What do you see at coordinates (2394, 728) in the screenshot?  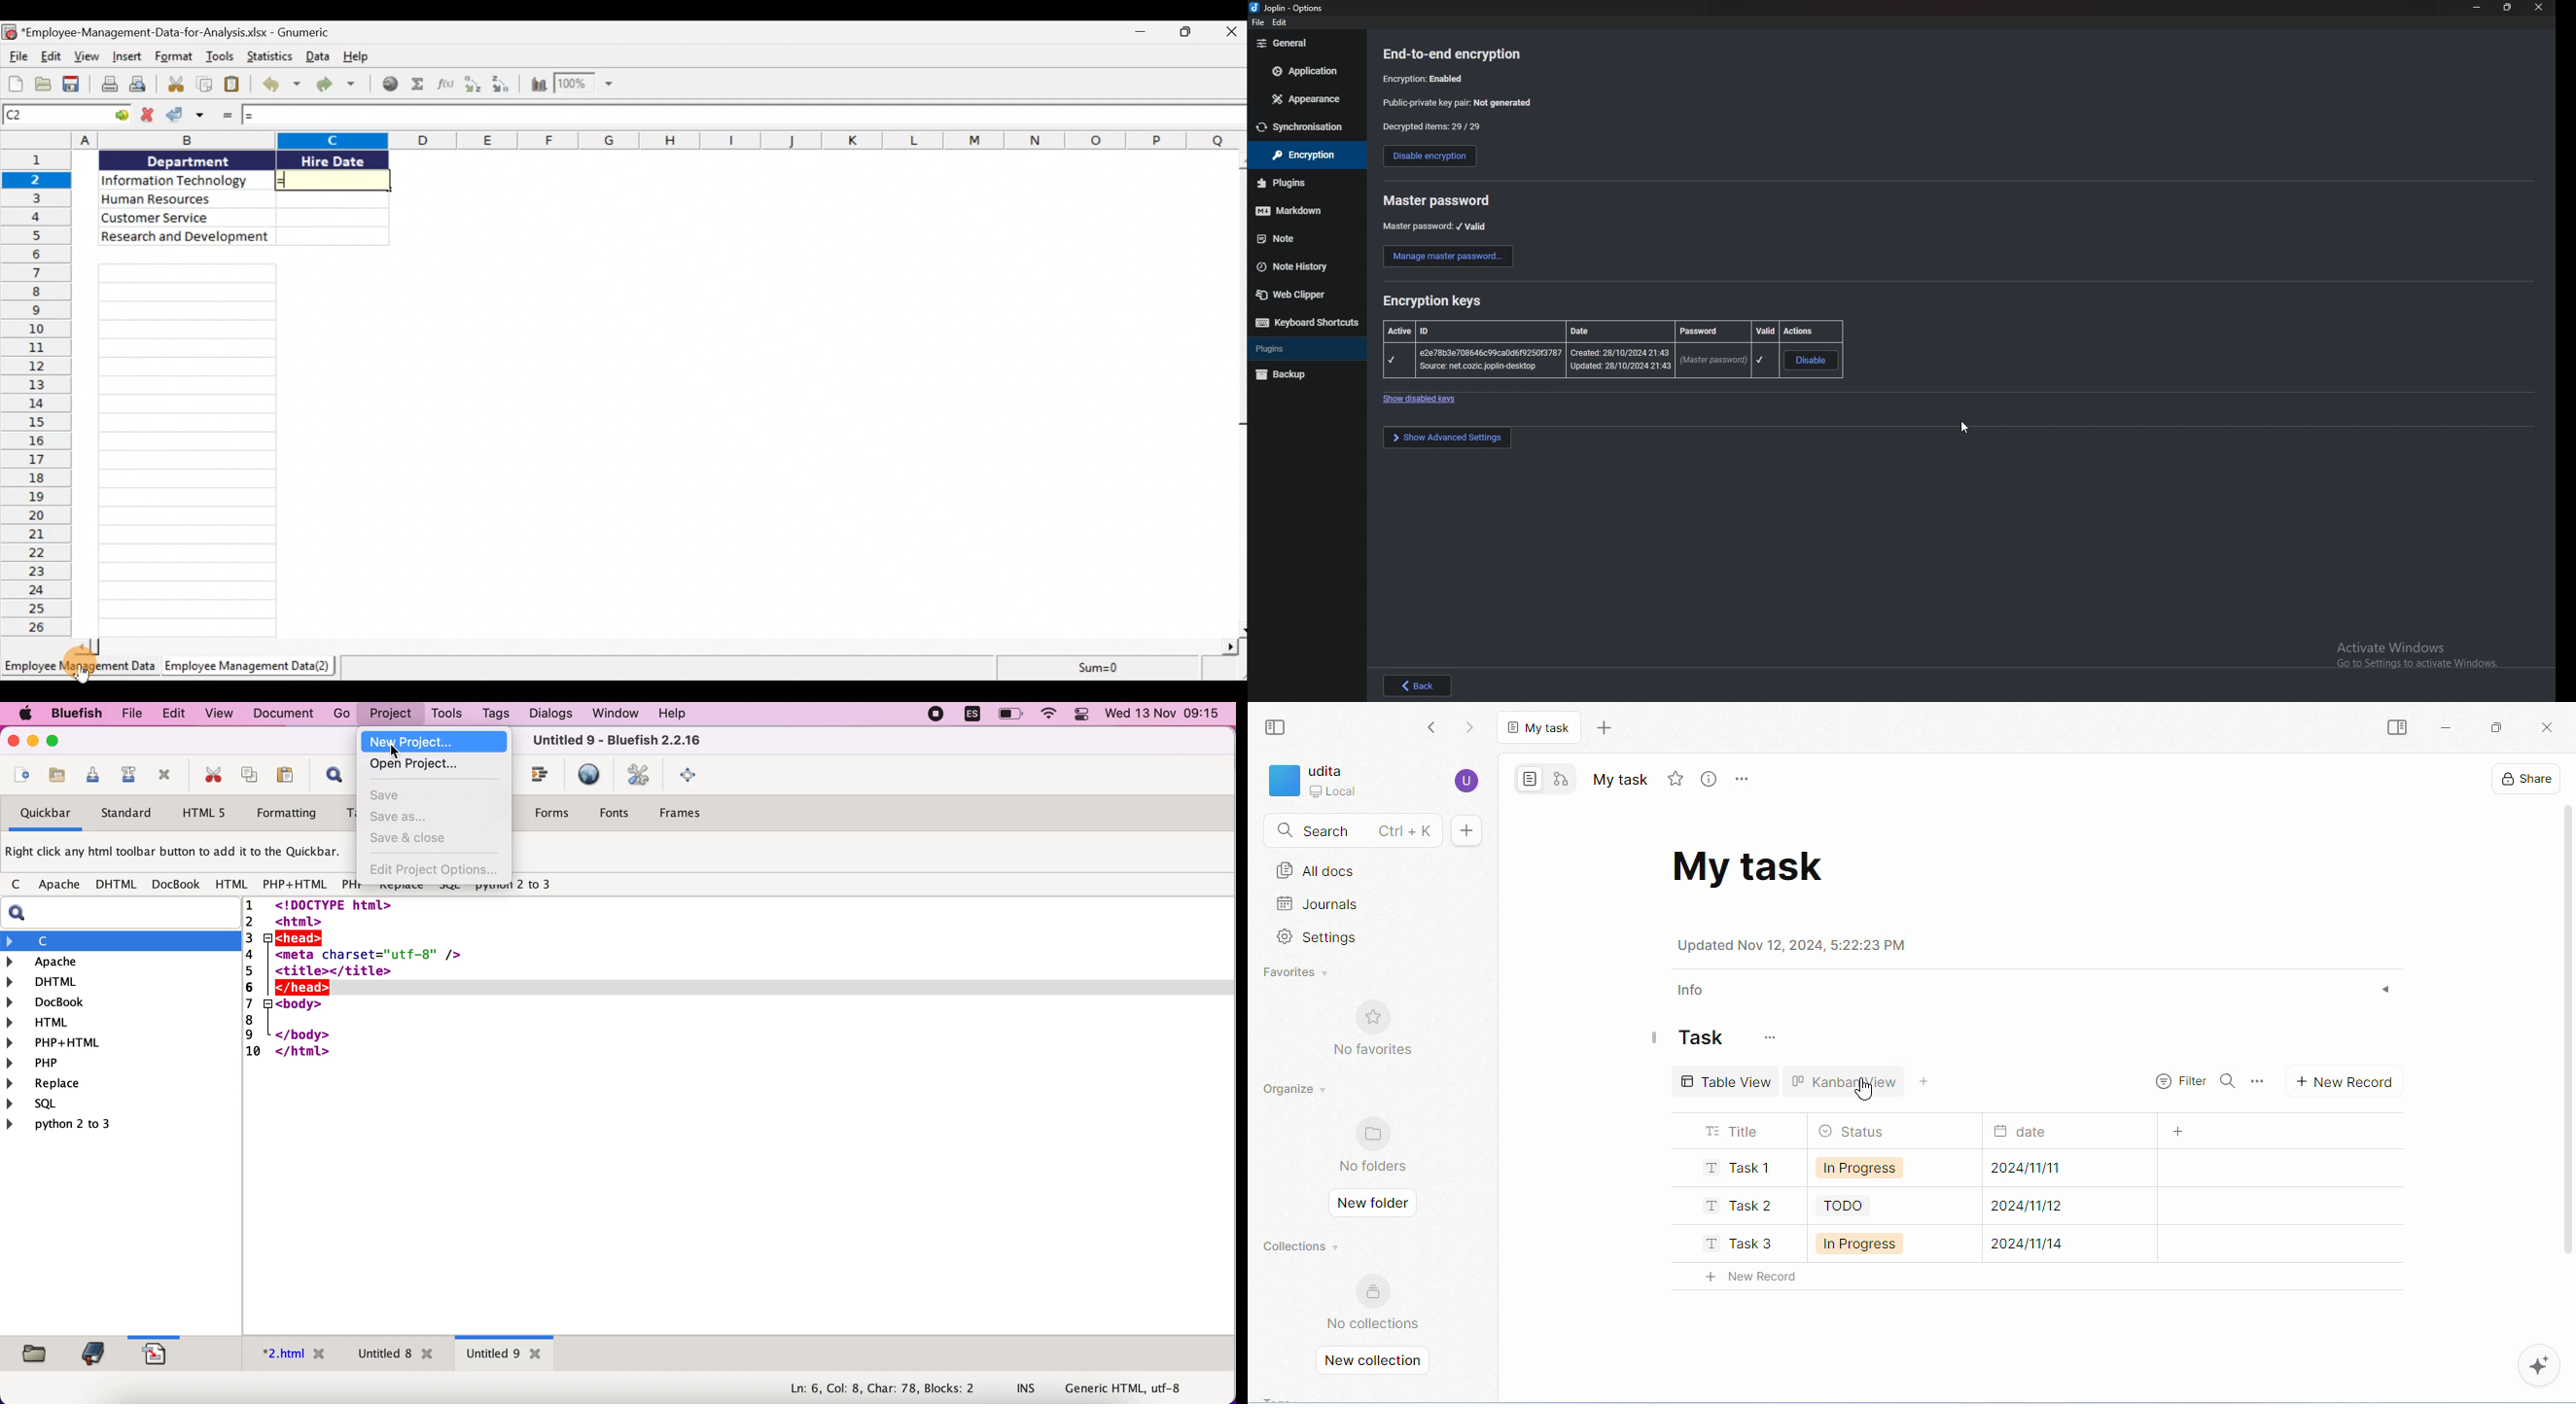 I see `open side bar` at bounding box center [2394, 728].